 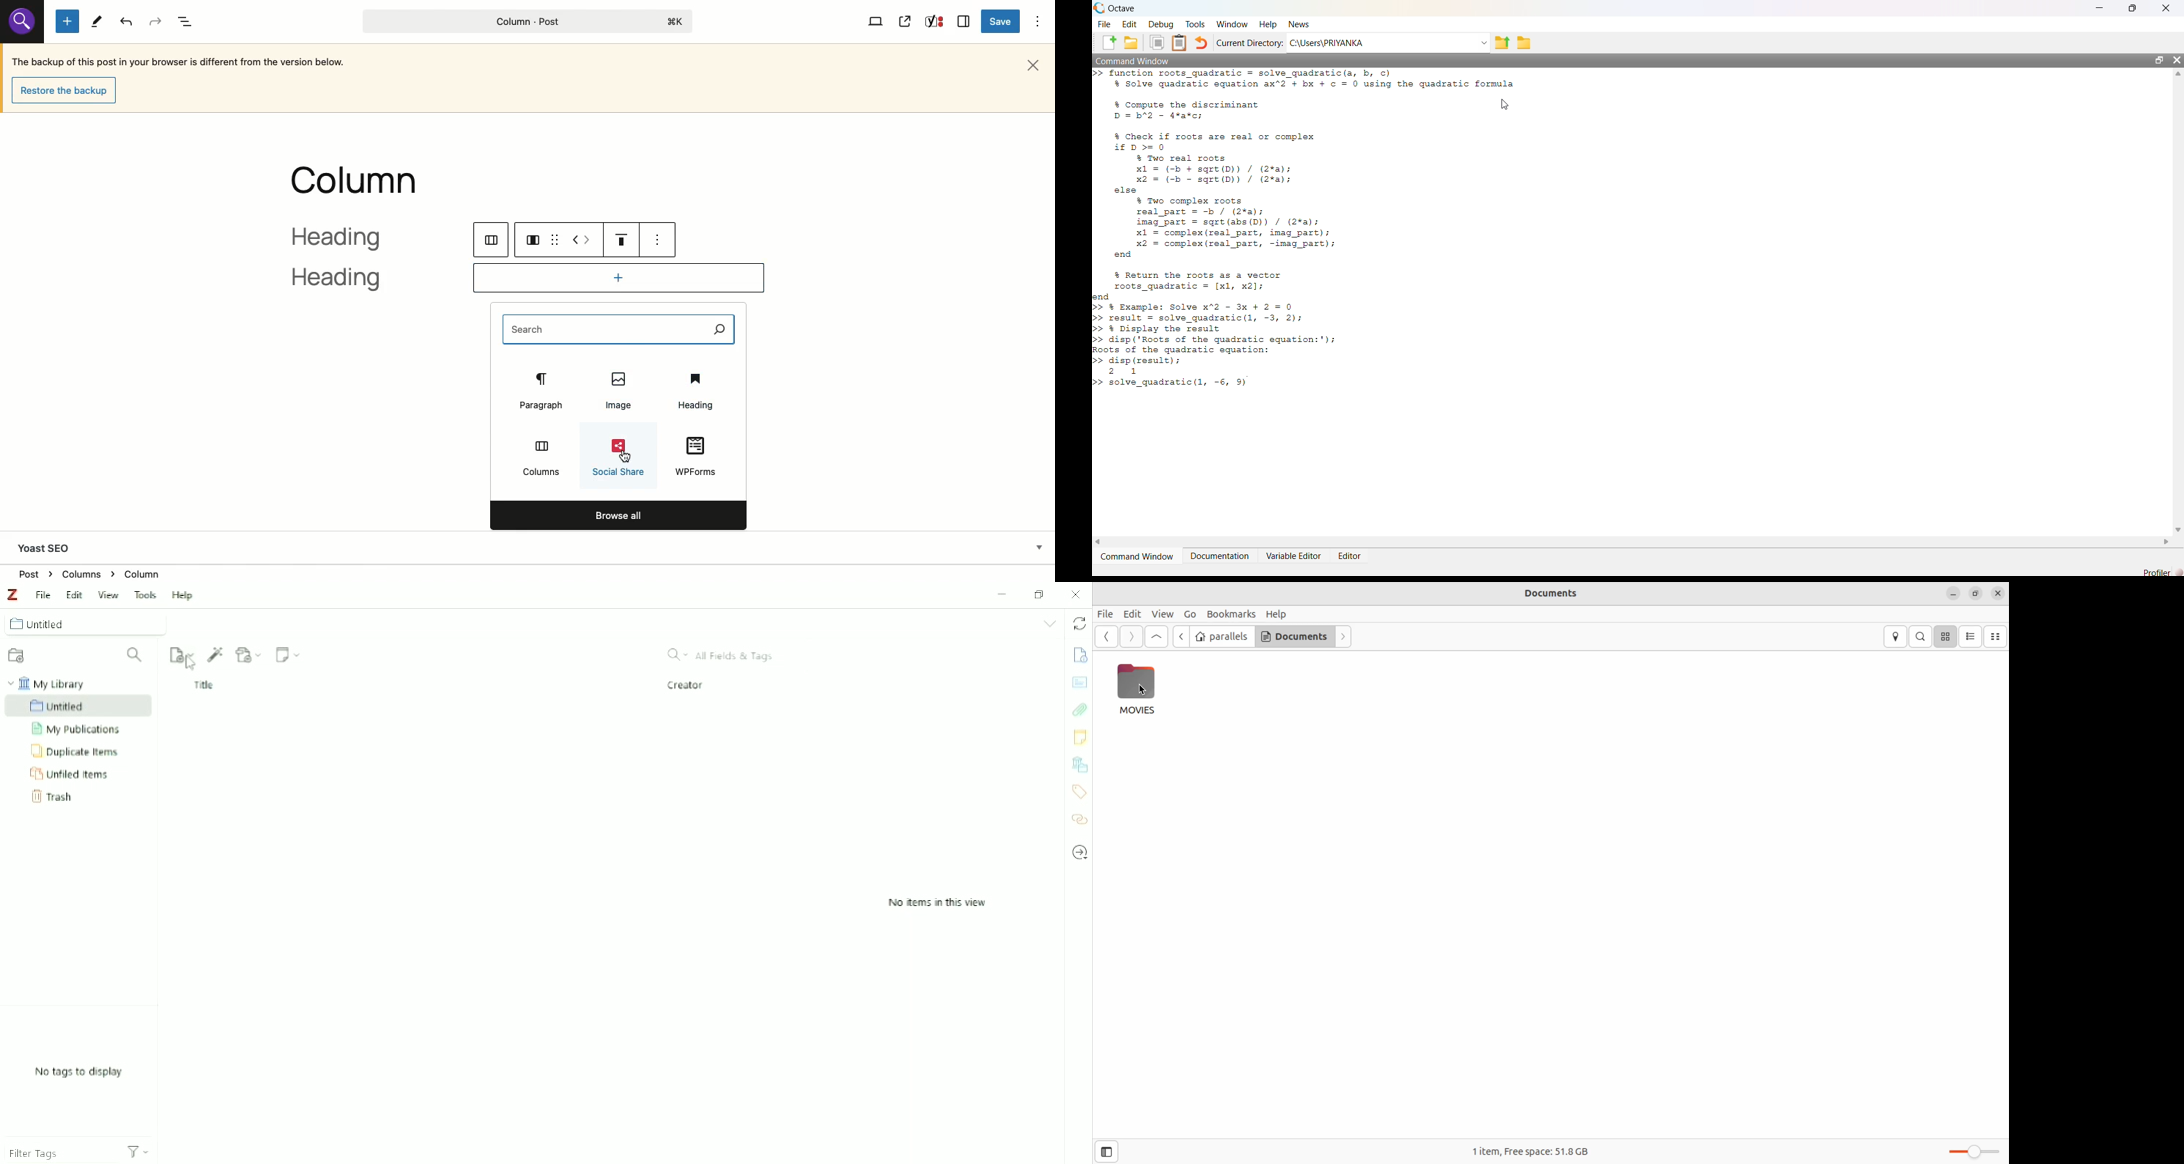 I want to click on Notes, so click(x=1079, y=737).